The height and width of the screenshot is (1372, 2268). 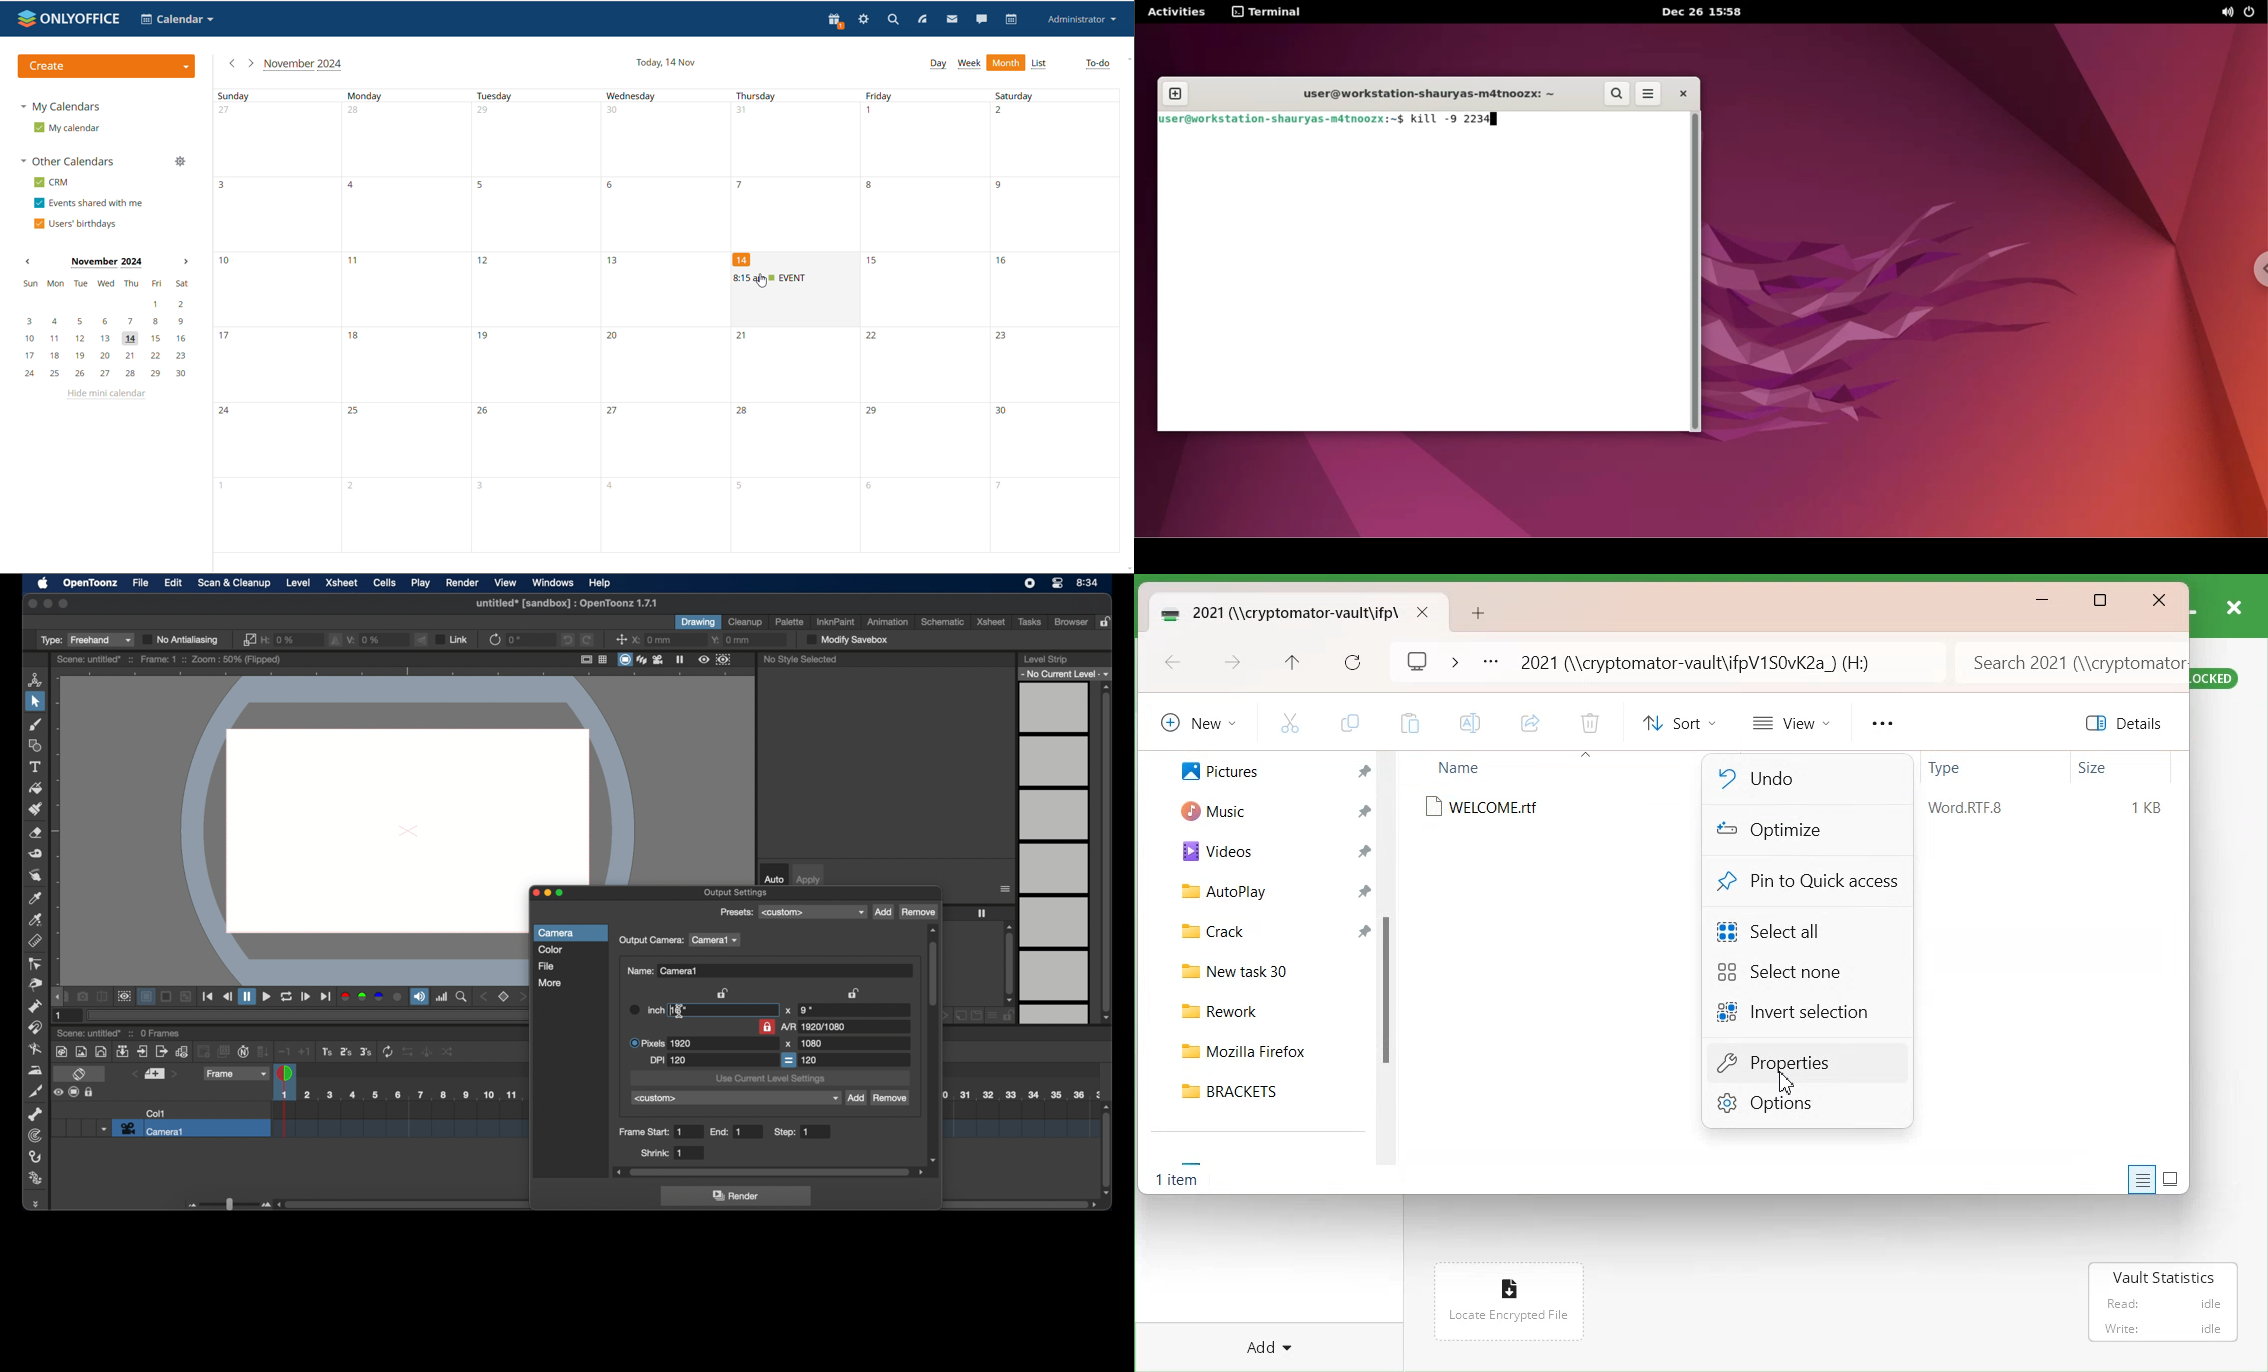 I want to click on undo, so click(x=566, y=640).